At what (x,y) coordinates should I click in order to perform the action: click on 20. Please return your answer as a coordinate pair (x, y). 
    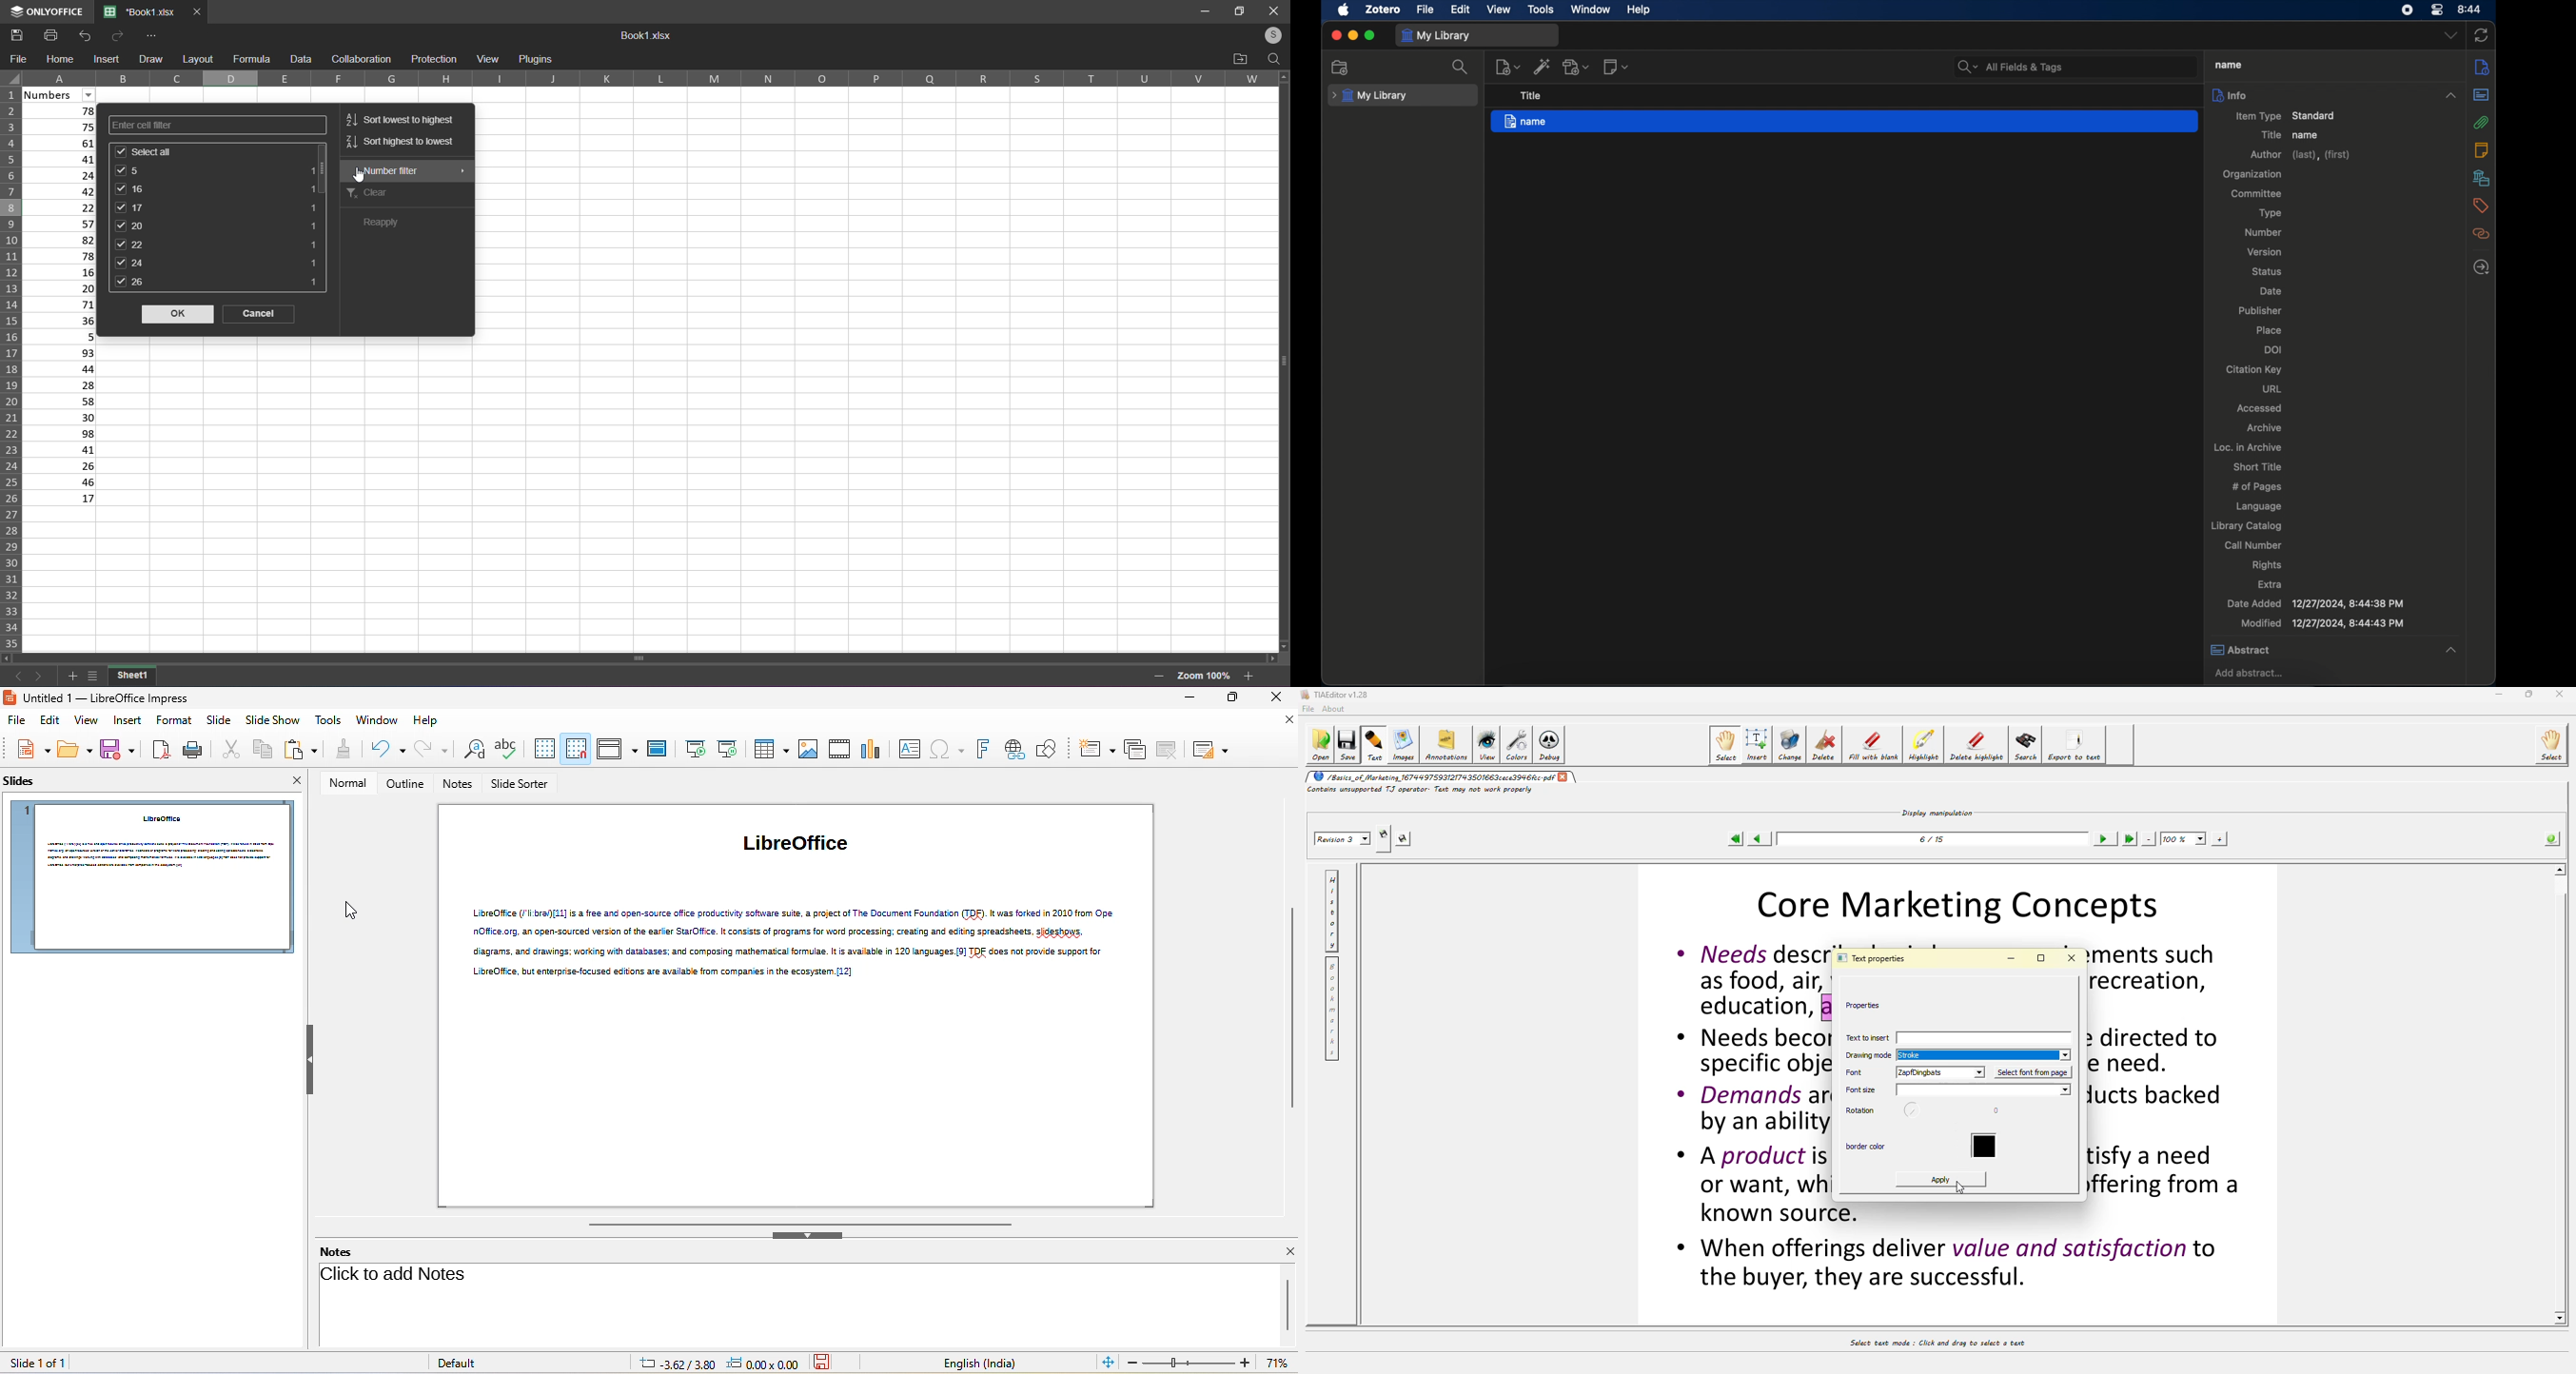
    Looking at the image, I should click on (62, 289).